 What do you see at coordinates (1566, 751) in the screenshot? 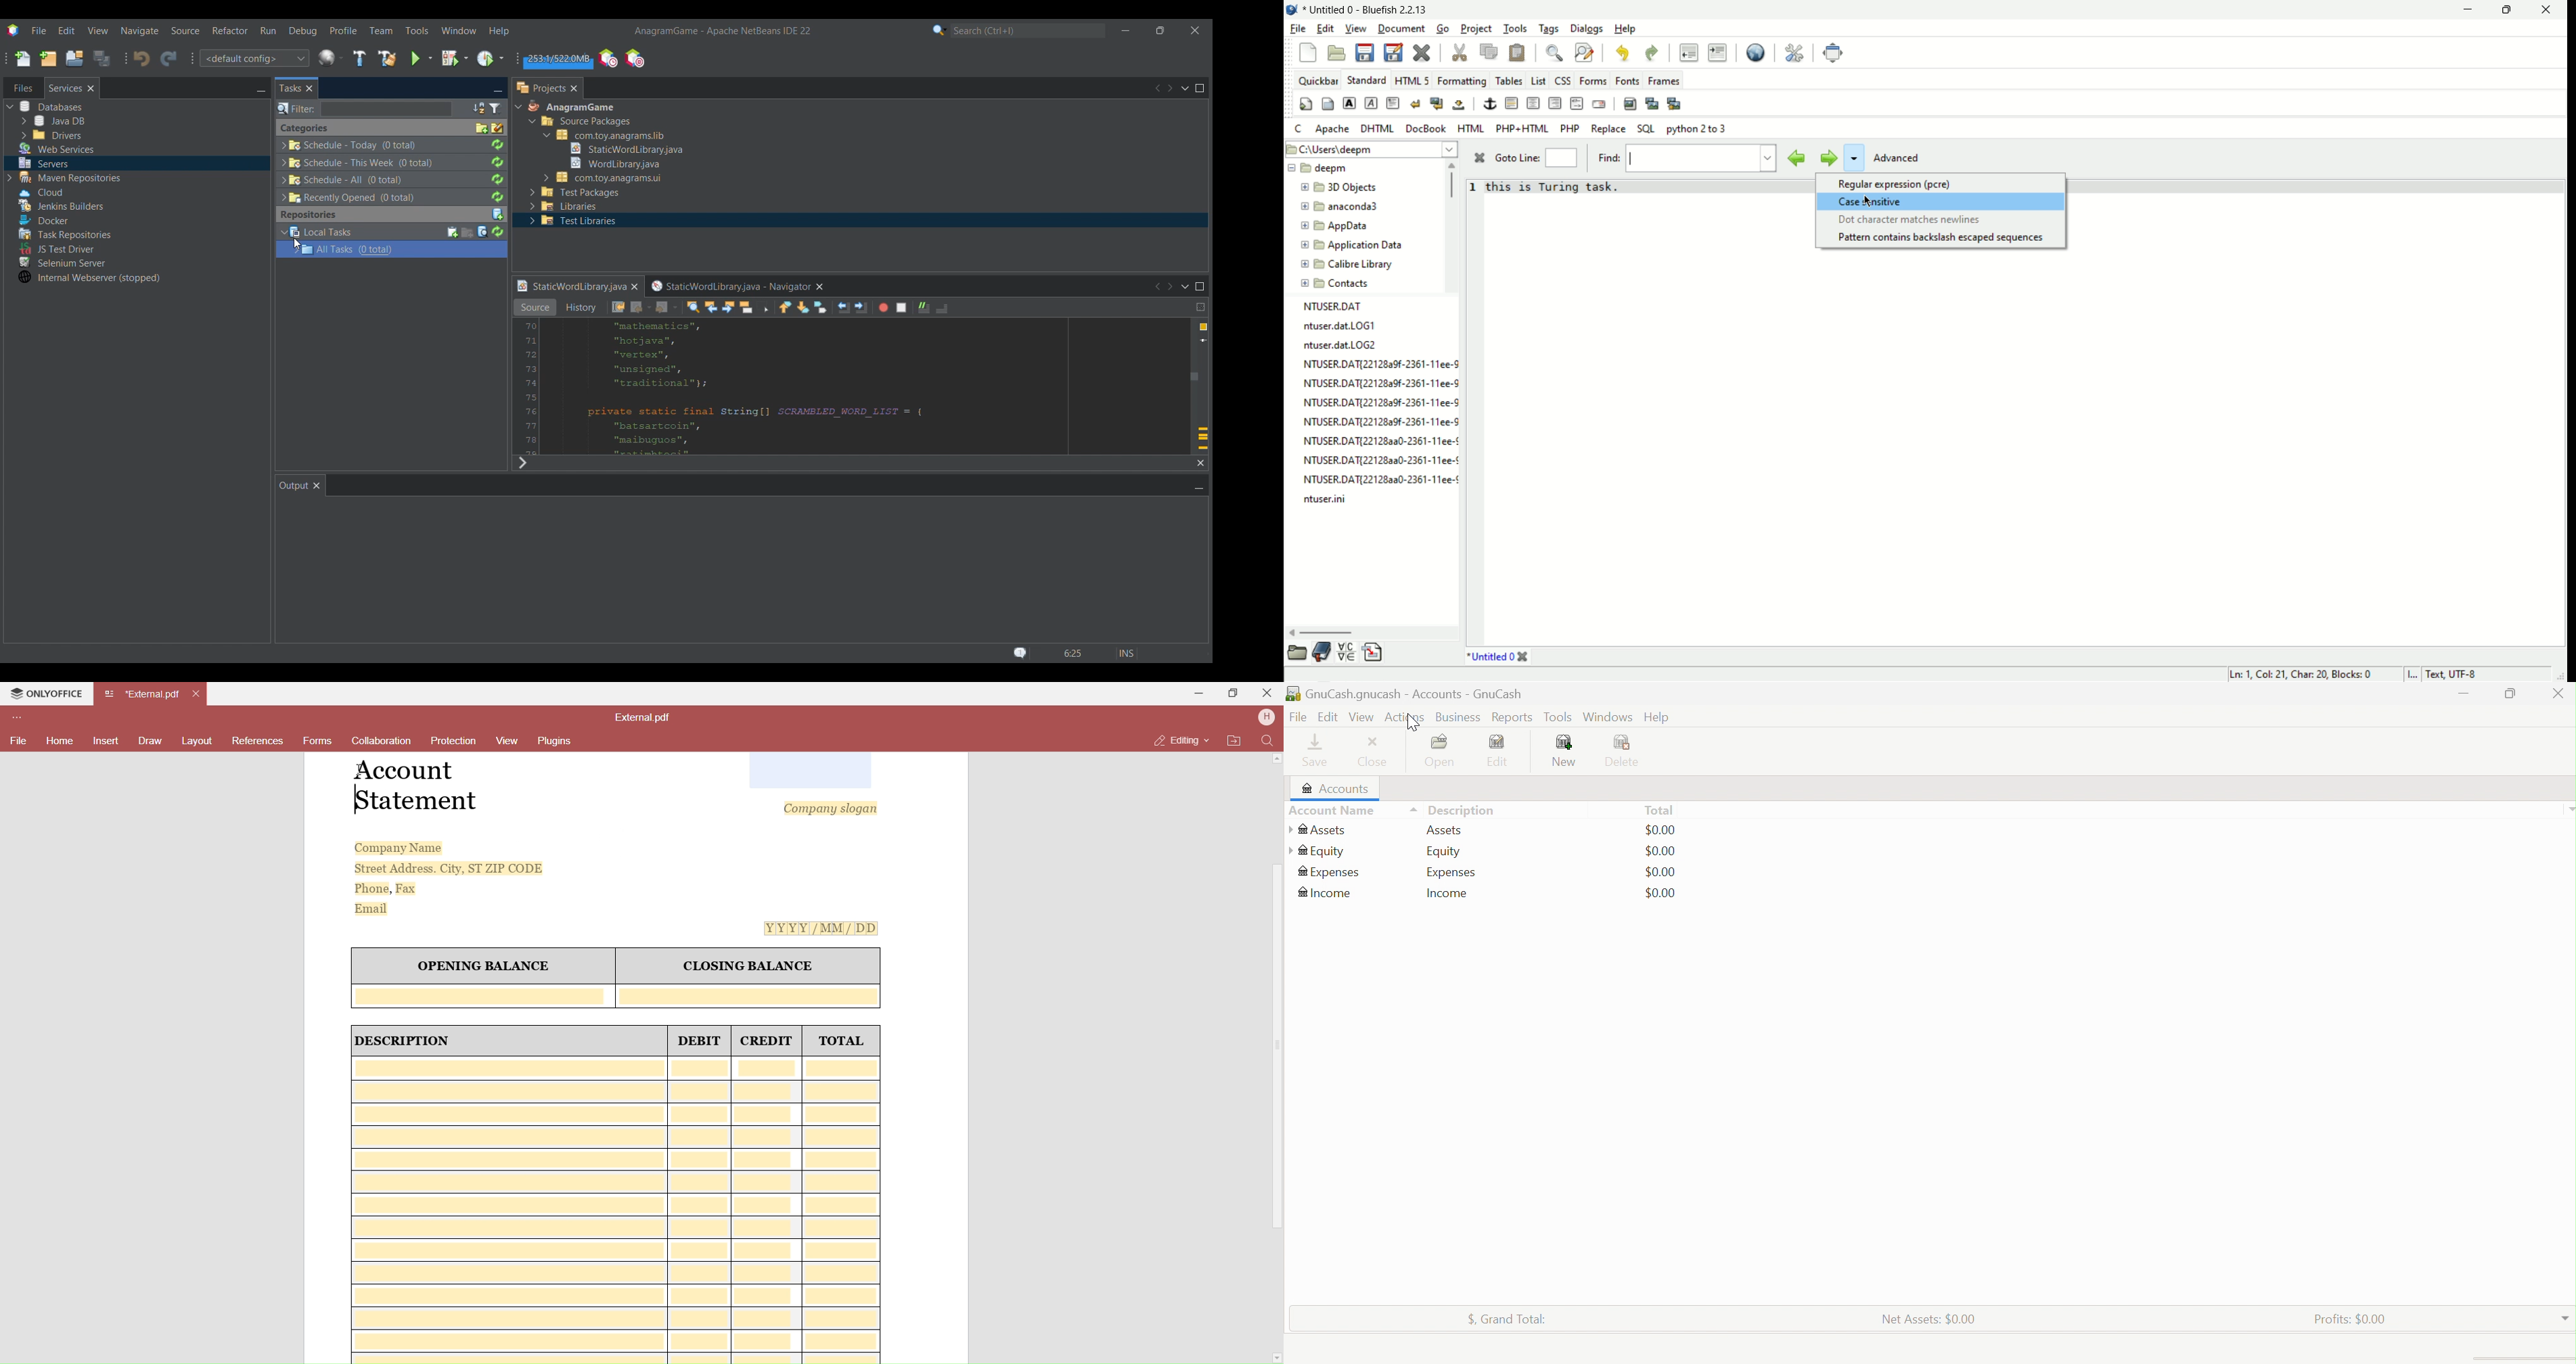
I see `New` at bounding box center [1566, 751].